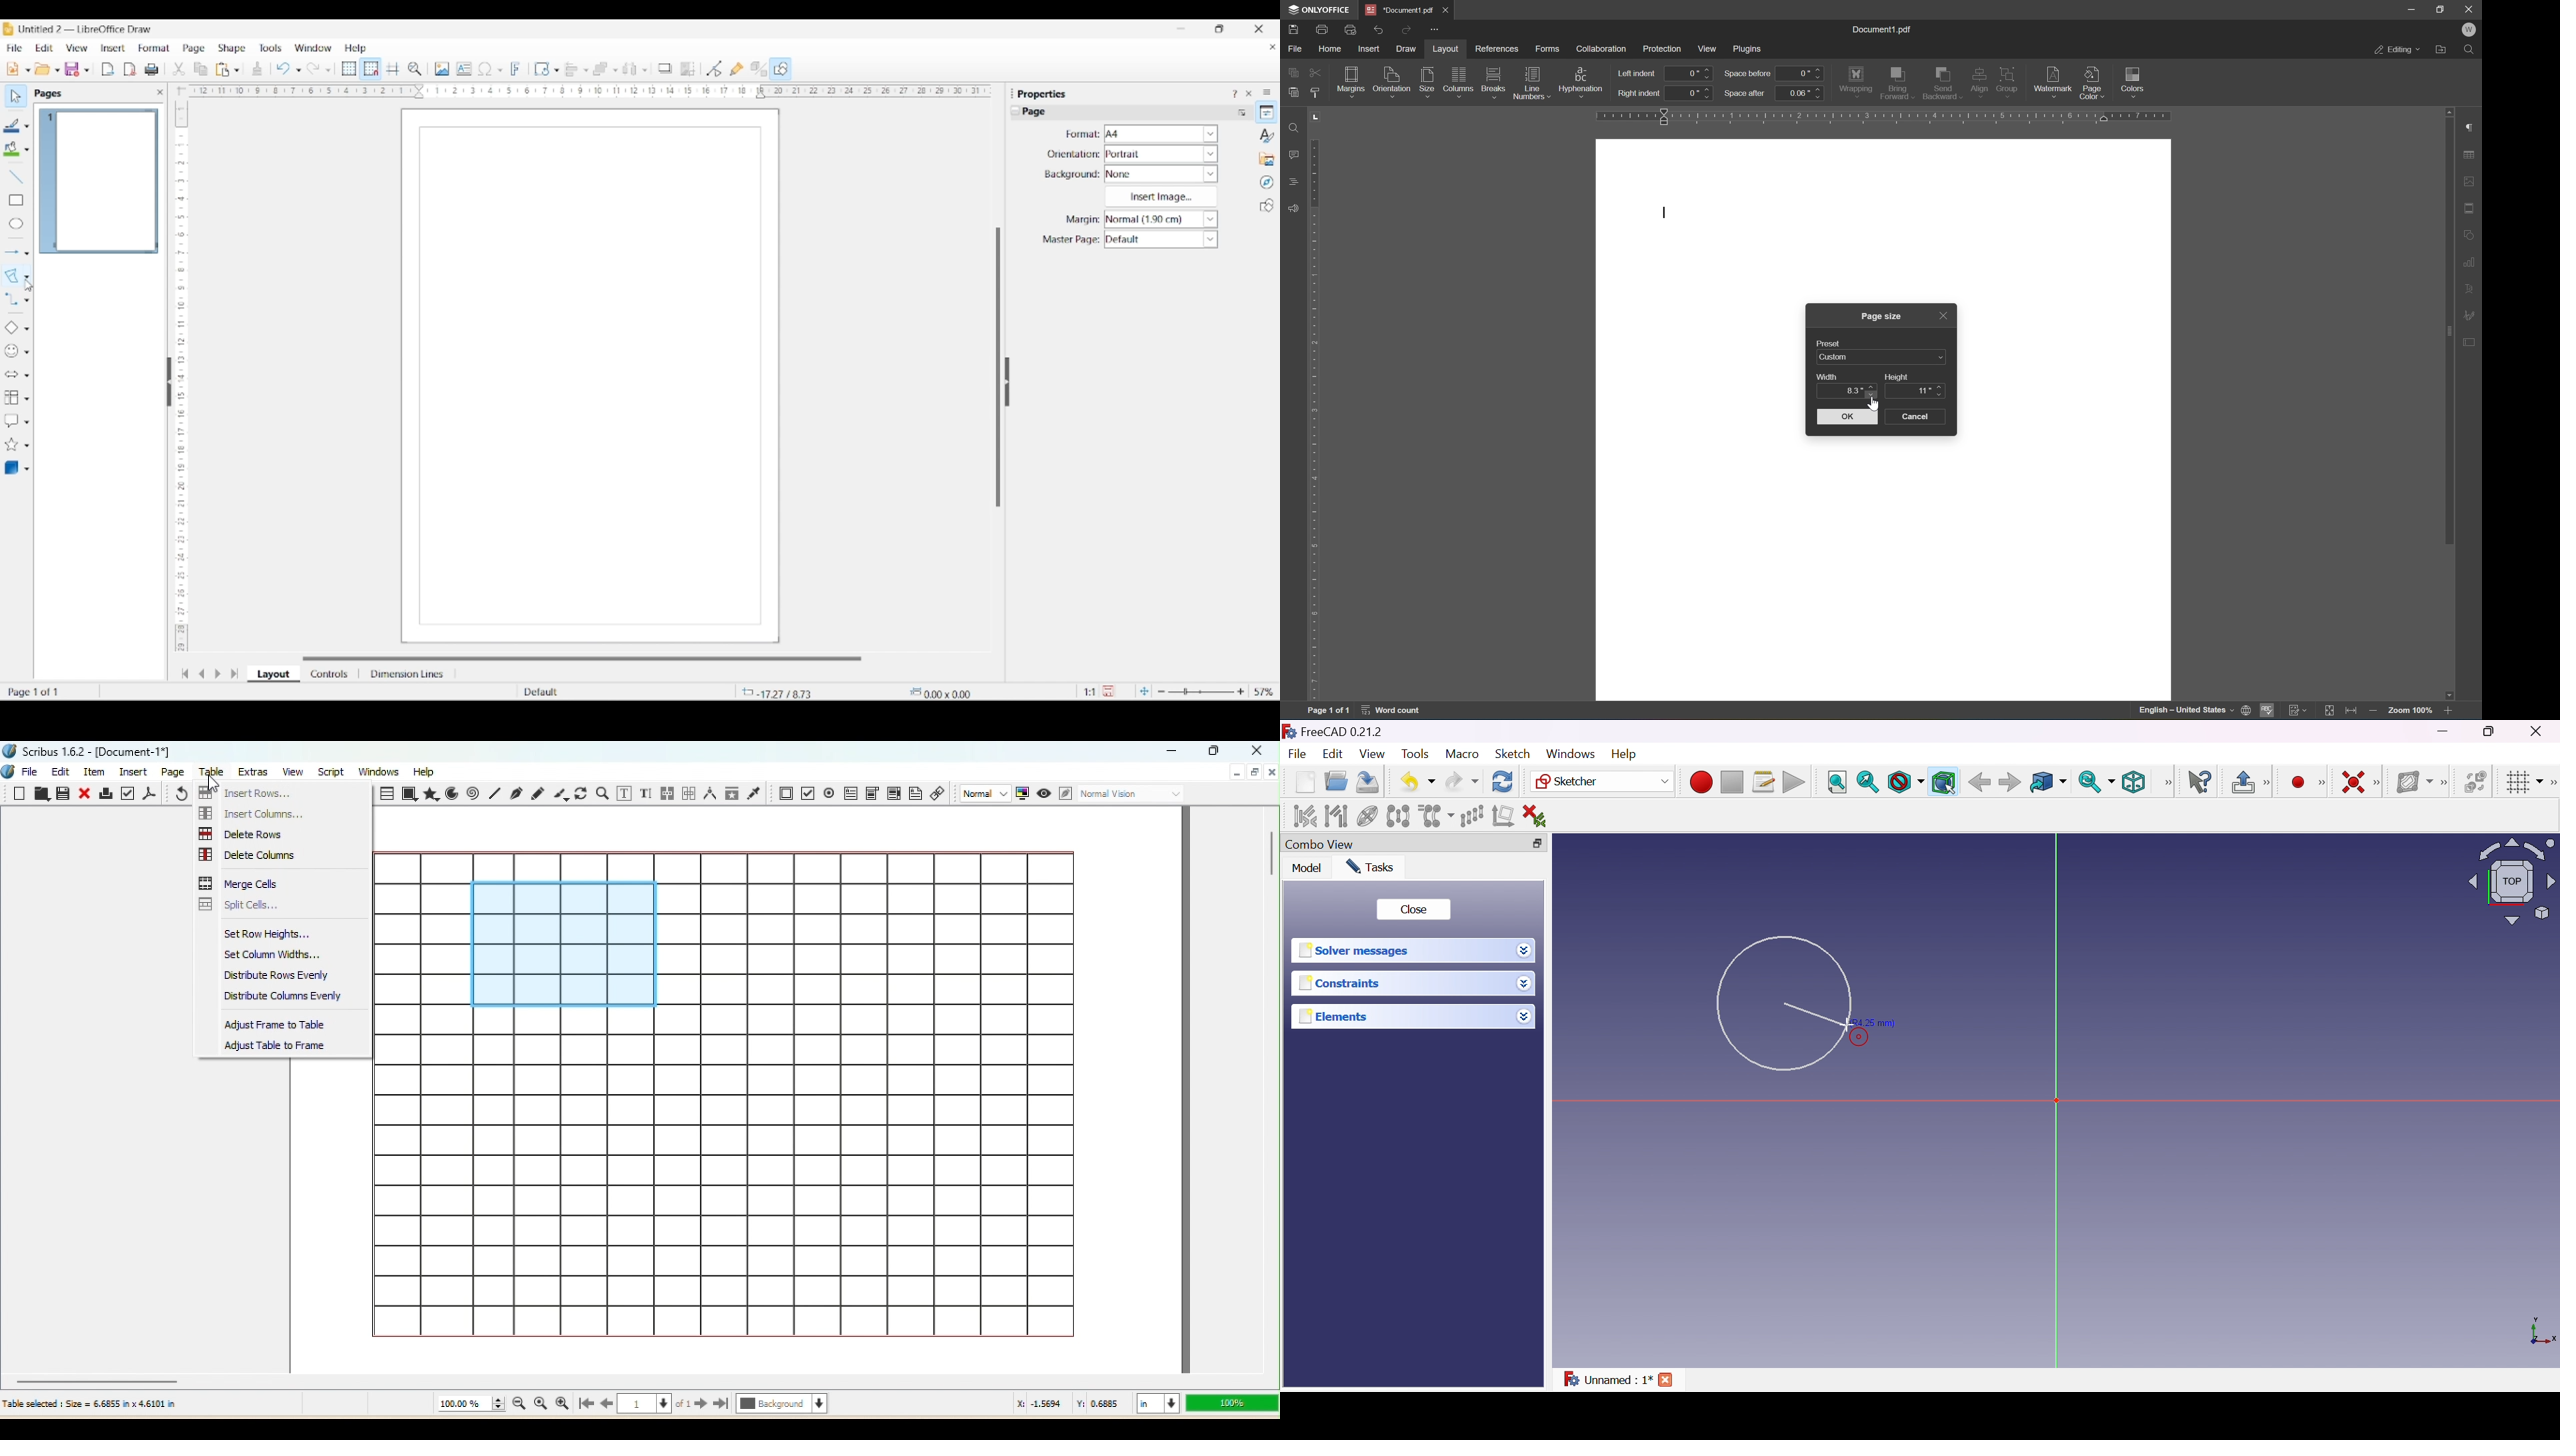  I want to click on Item, so click(98, 772).